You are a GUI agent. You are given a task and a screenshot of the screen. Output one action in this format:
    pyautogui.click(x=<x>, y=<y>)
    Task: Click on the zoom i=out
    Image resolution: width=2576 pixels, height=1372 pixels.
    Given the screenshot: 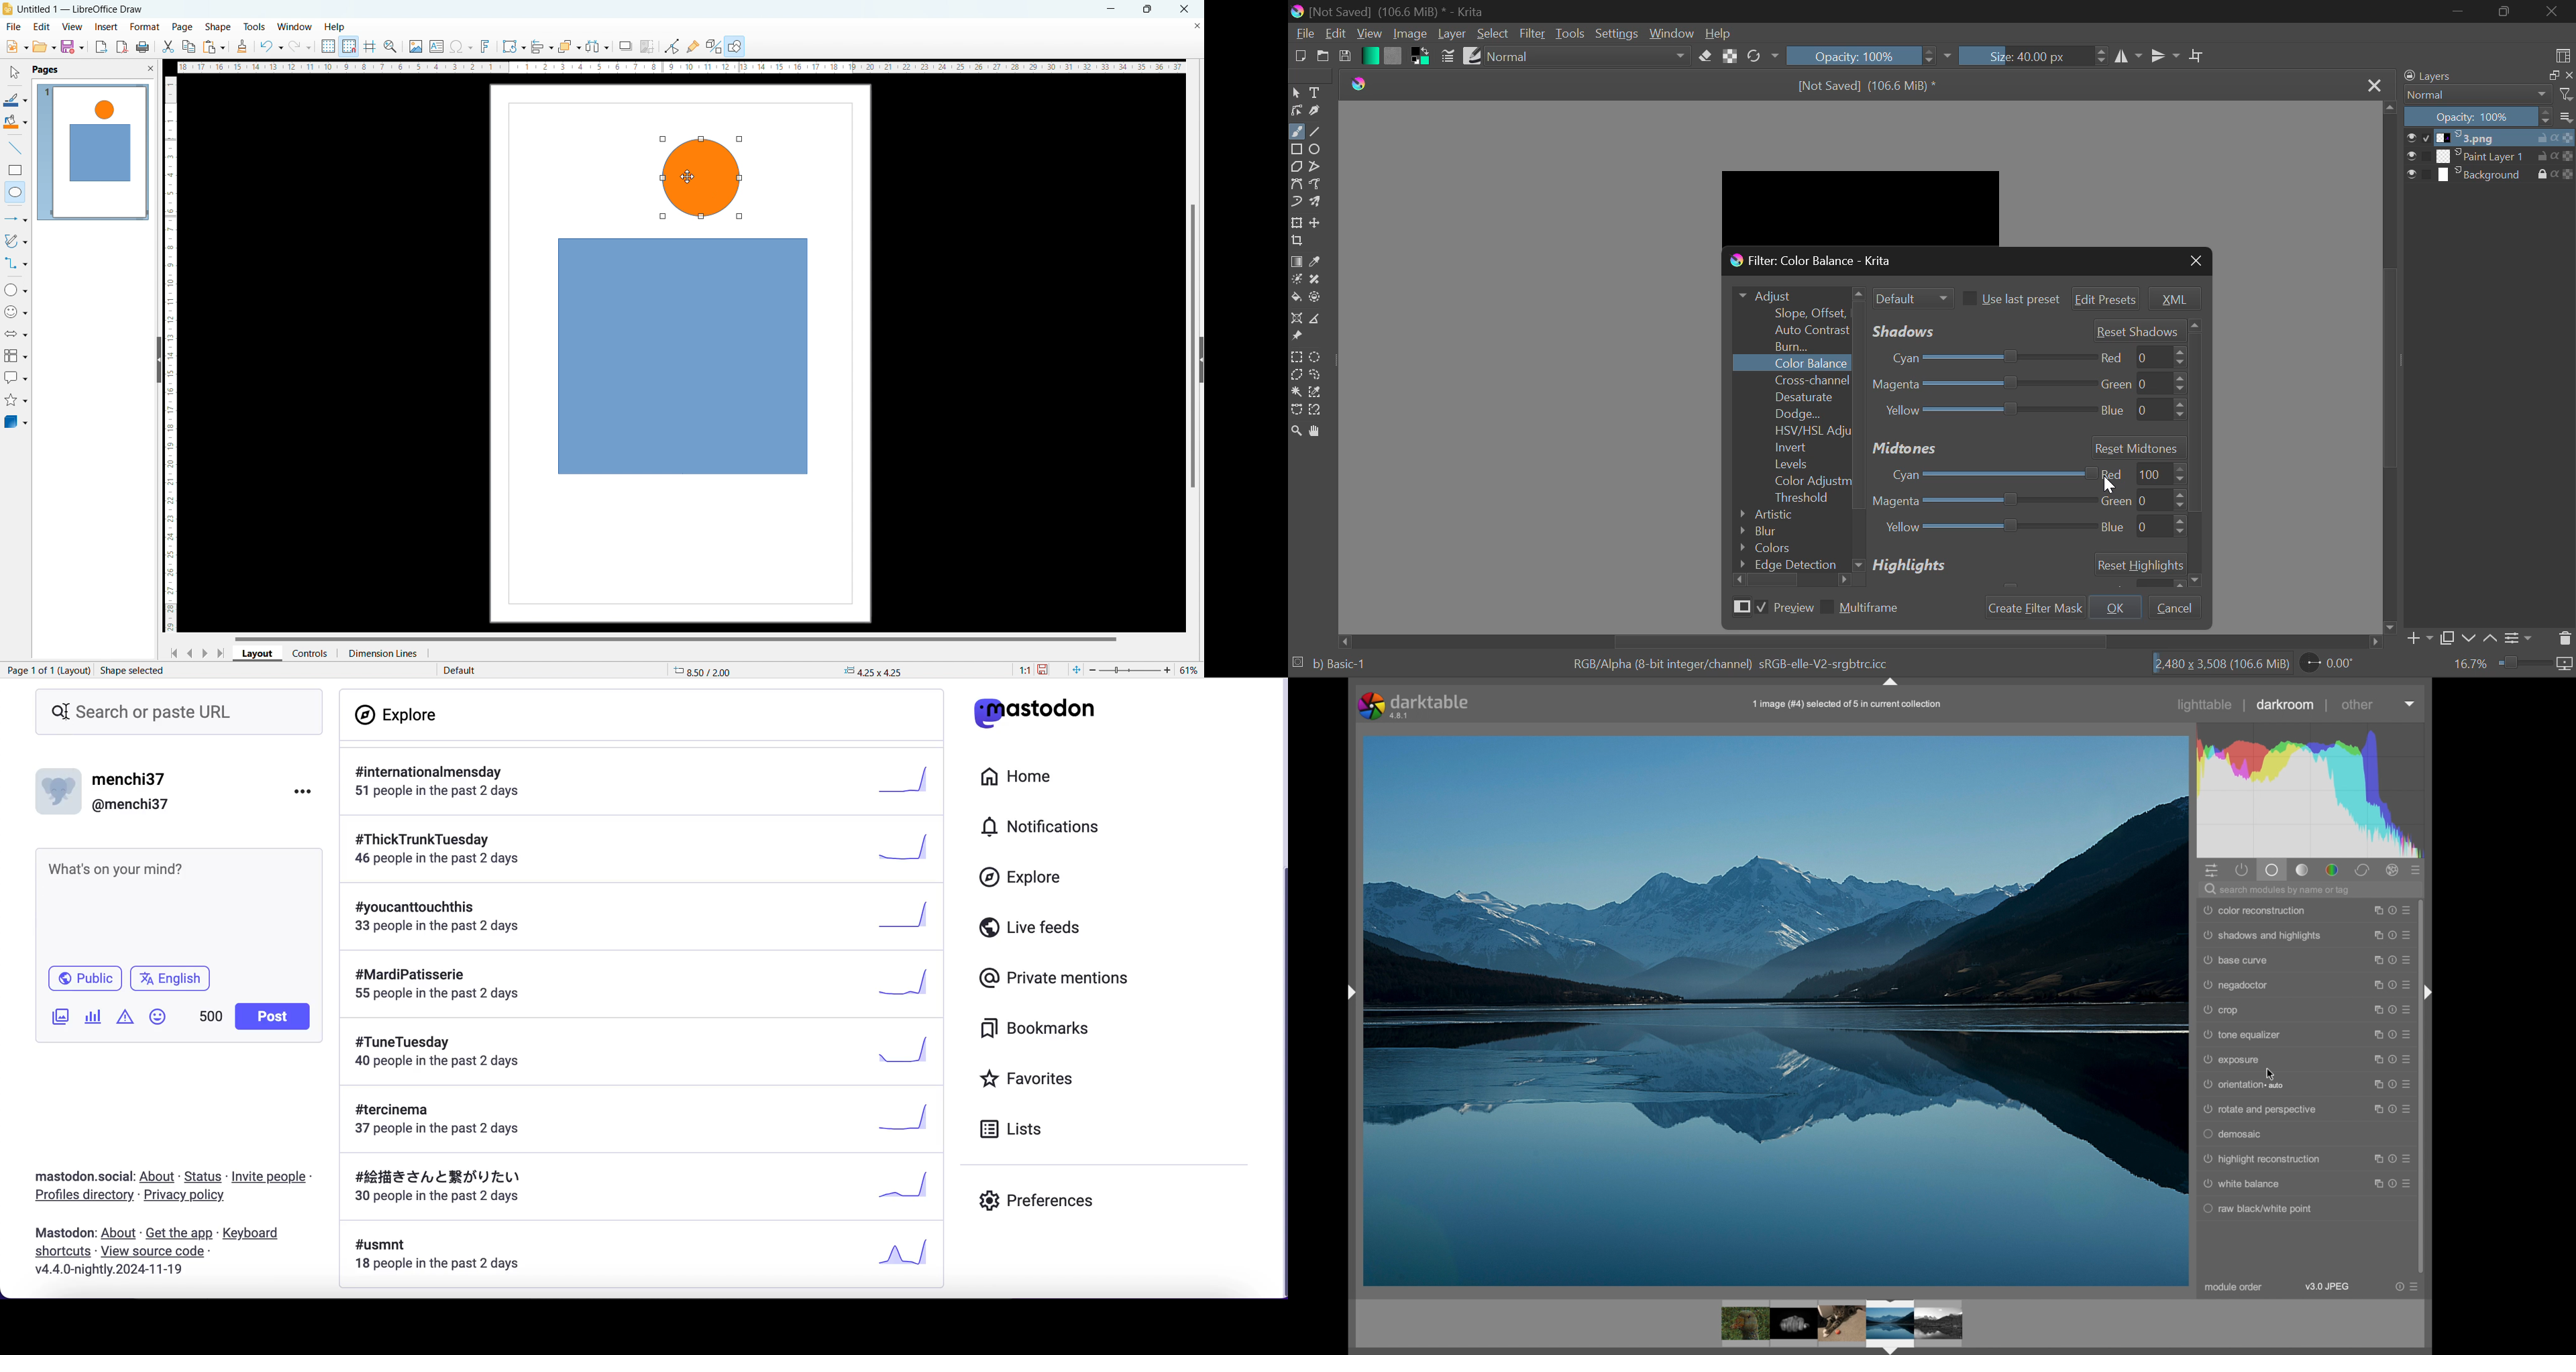 What is the action you would take?
    pyautogui.click(x=1095, y=669)
    